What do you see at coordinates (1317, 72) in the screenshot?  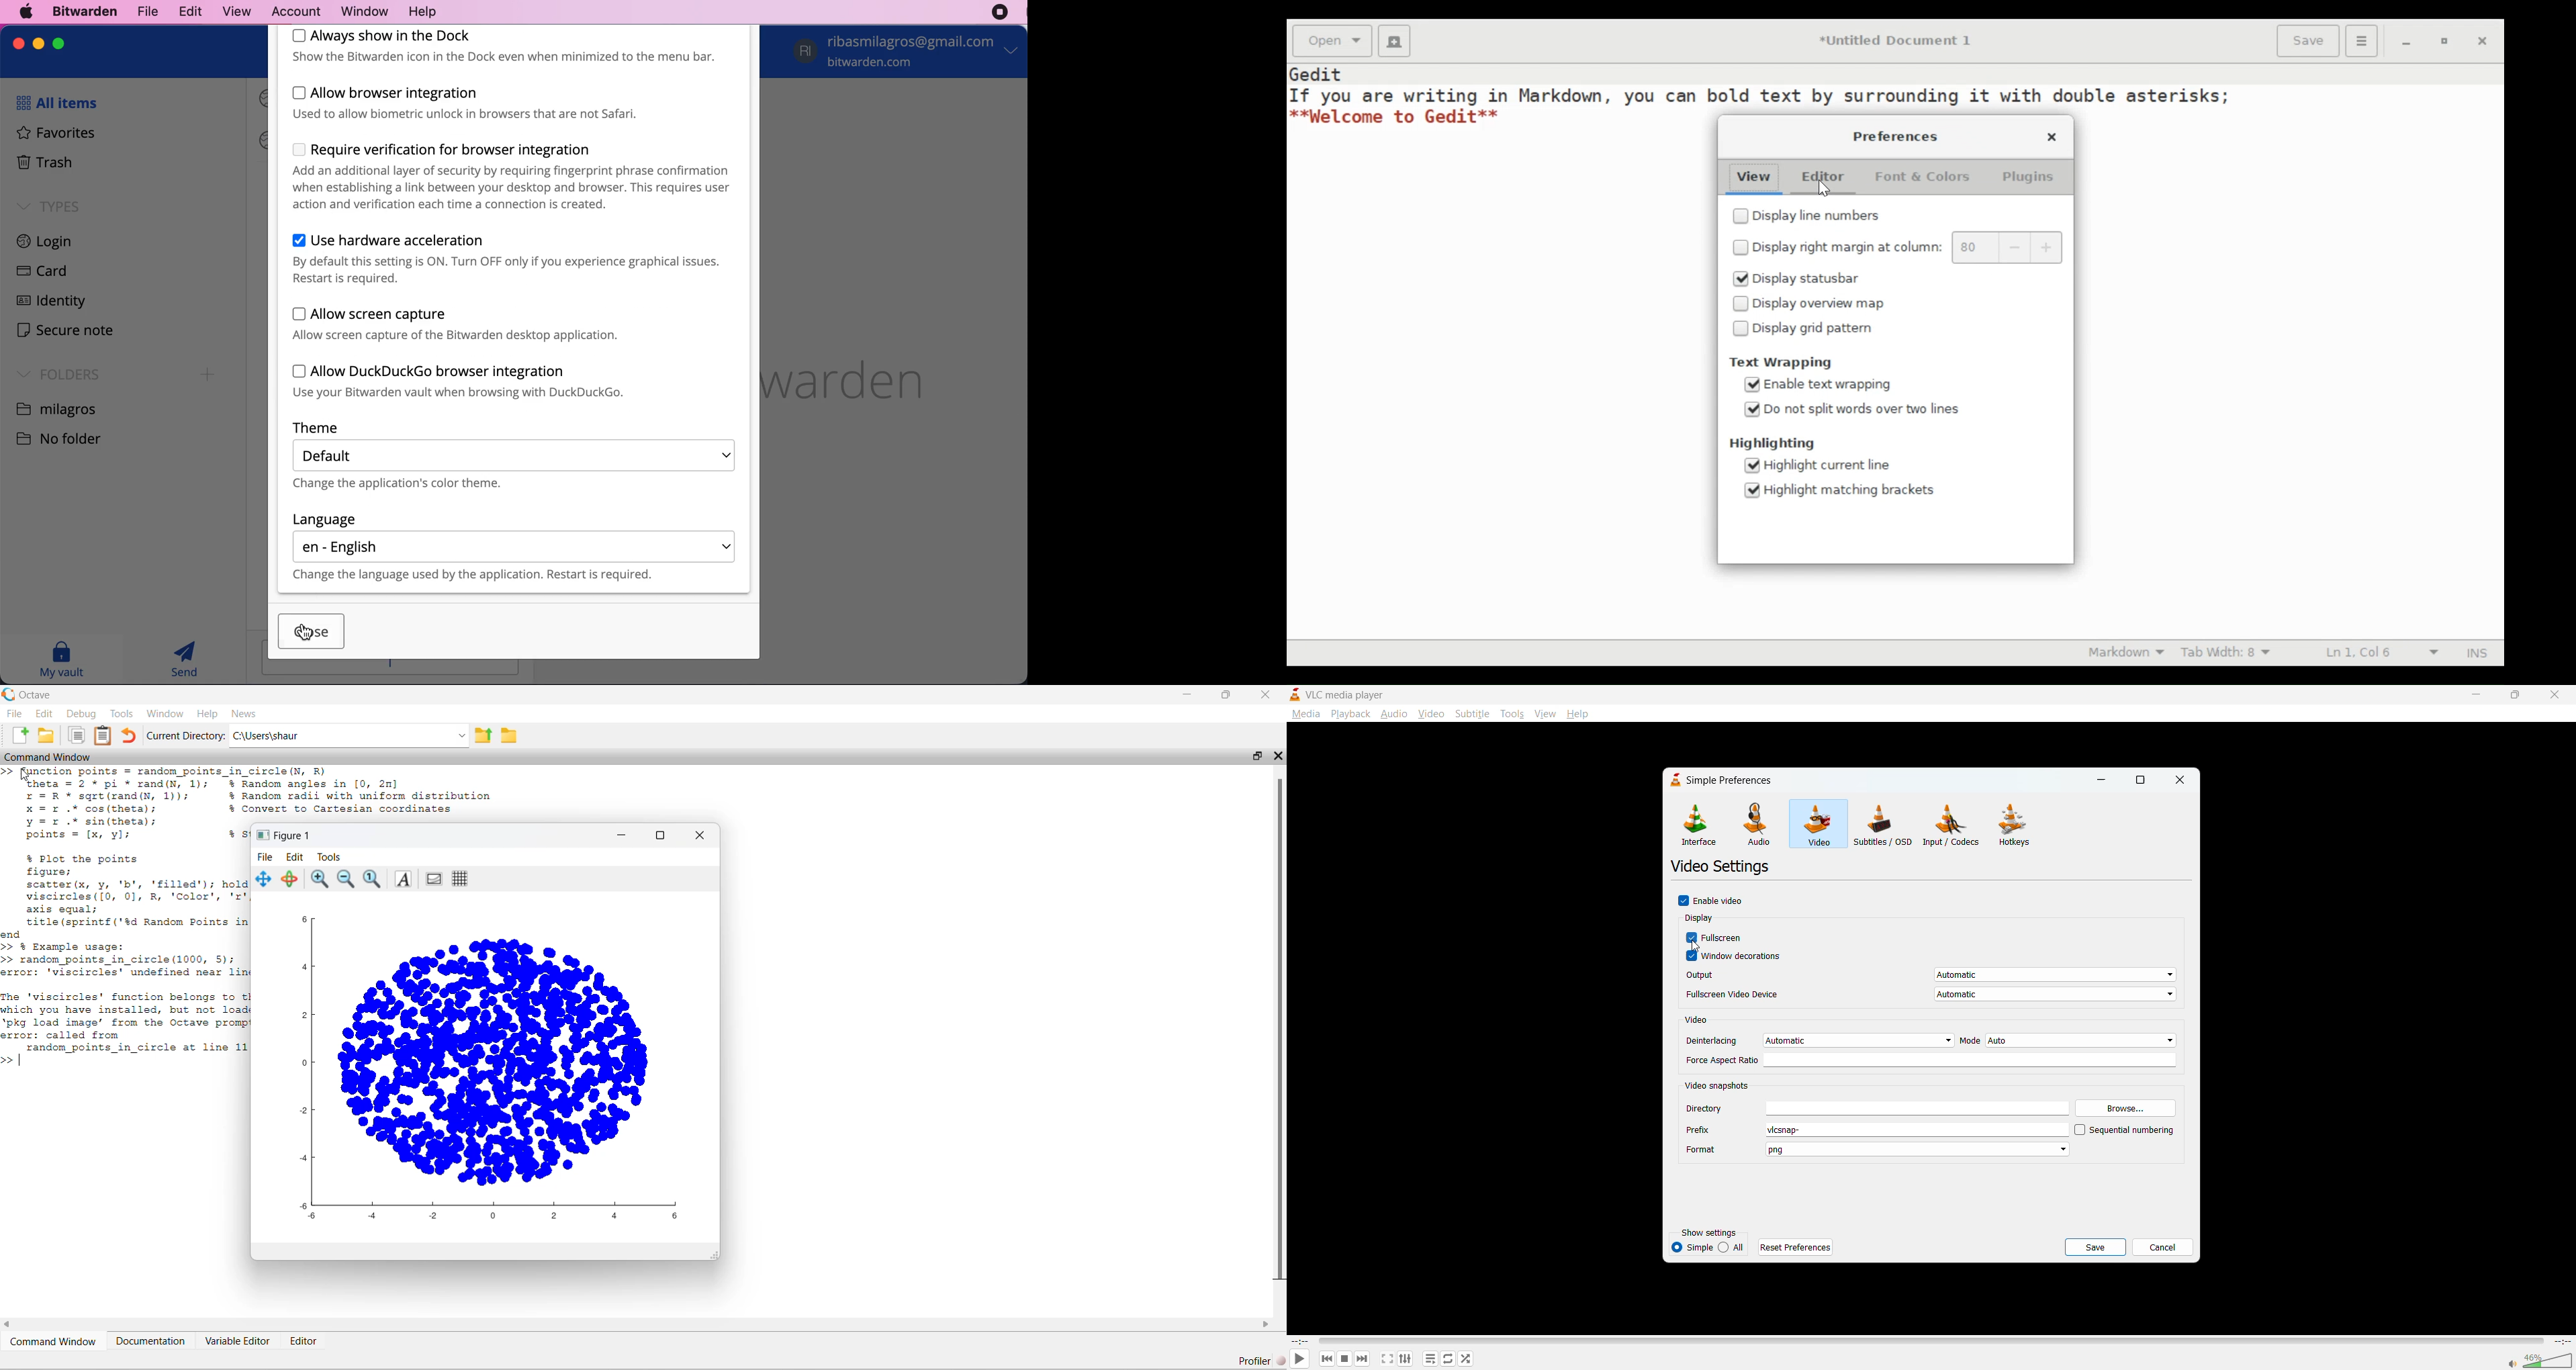 I see `Gedit` at bounding box center [1317, 72].